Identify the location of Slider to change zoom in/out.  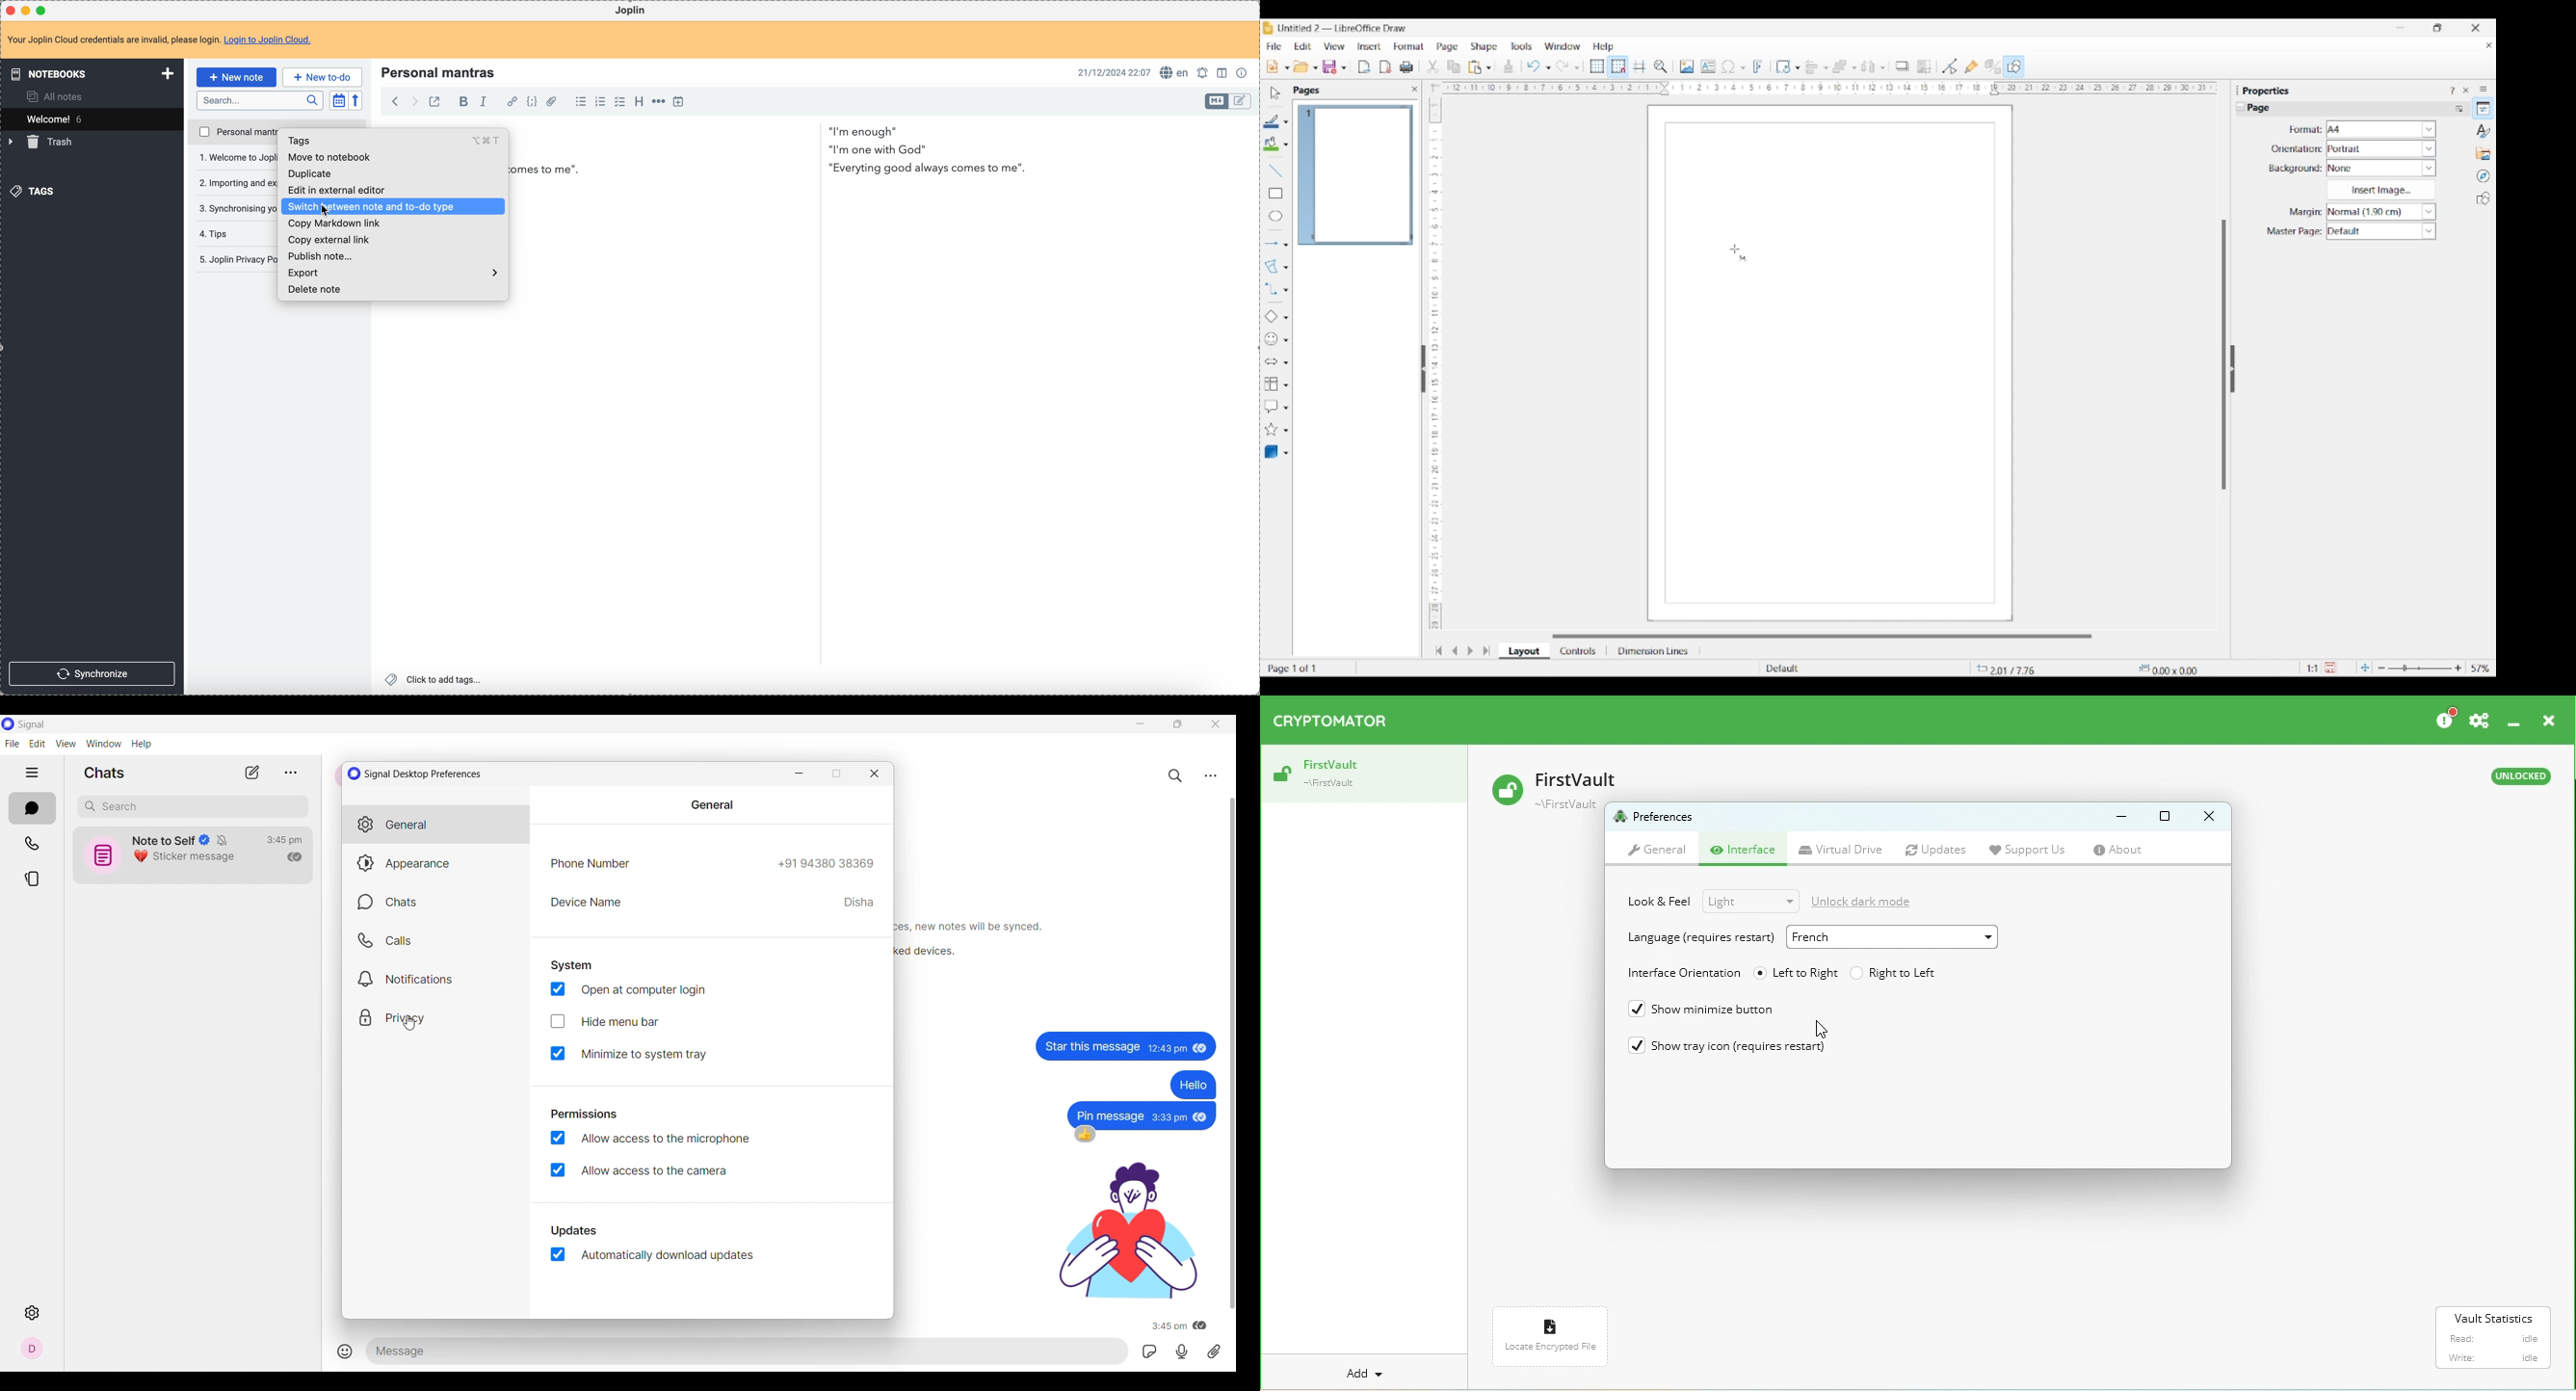
(2420, 668).